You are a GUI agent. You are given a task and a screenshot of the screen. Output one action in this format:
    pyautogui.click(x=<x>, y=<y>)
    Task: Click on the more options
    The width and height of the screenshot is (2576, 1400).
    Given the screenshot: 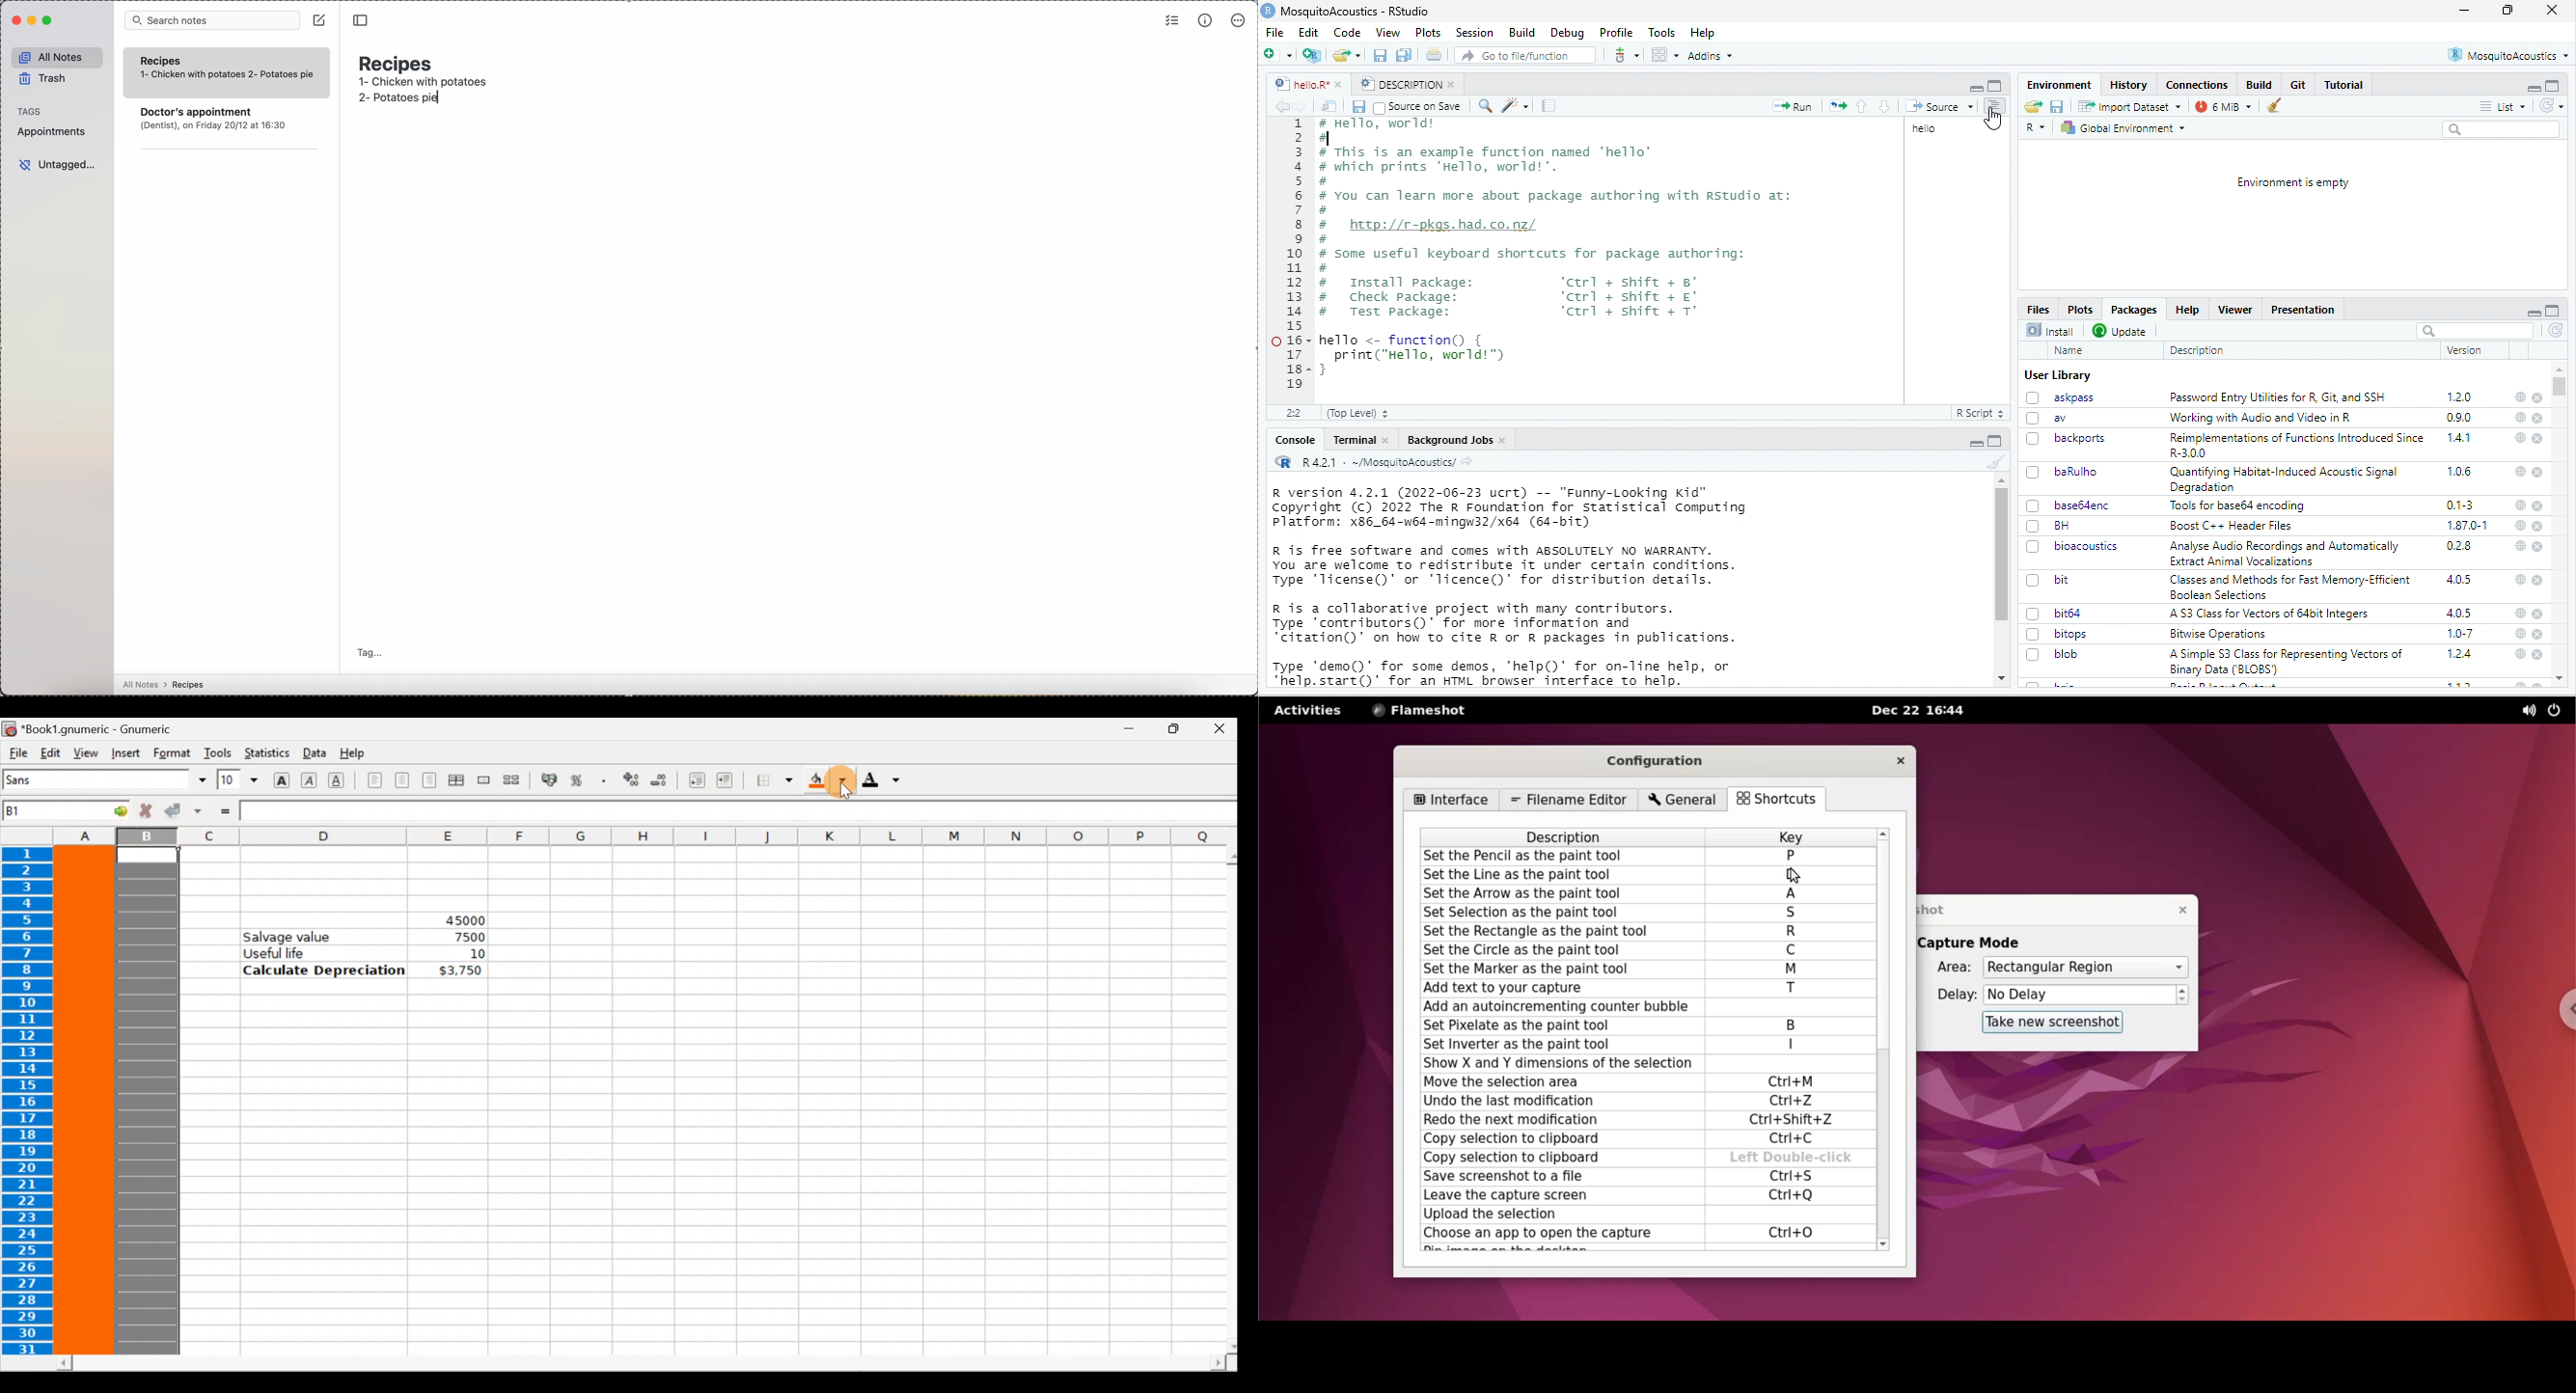 What is the action you would take?
    pyautogui.click(x=1626, y=54)
    